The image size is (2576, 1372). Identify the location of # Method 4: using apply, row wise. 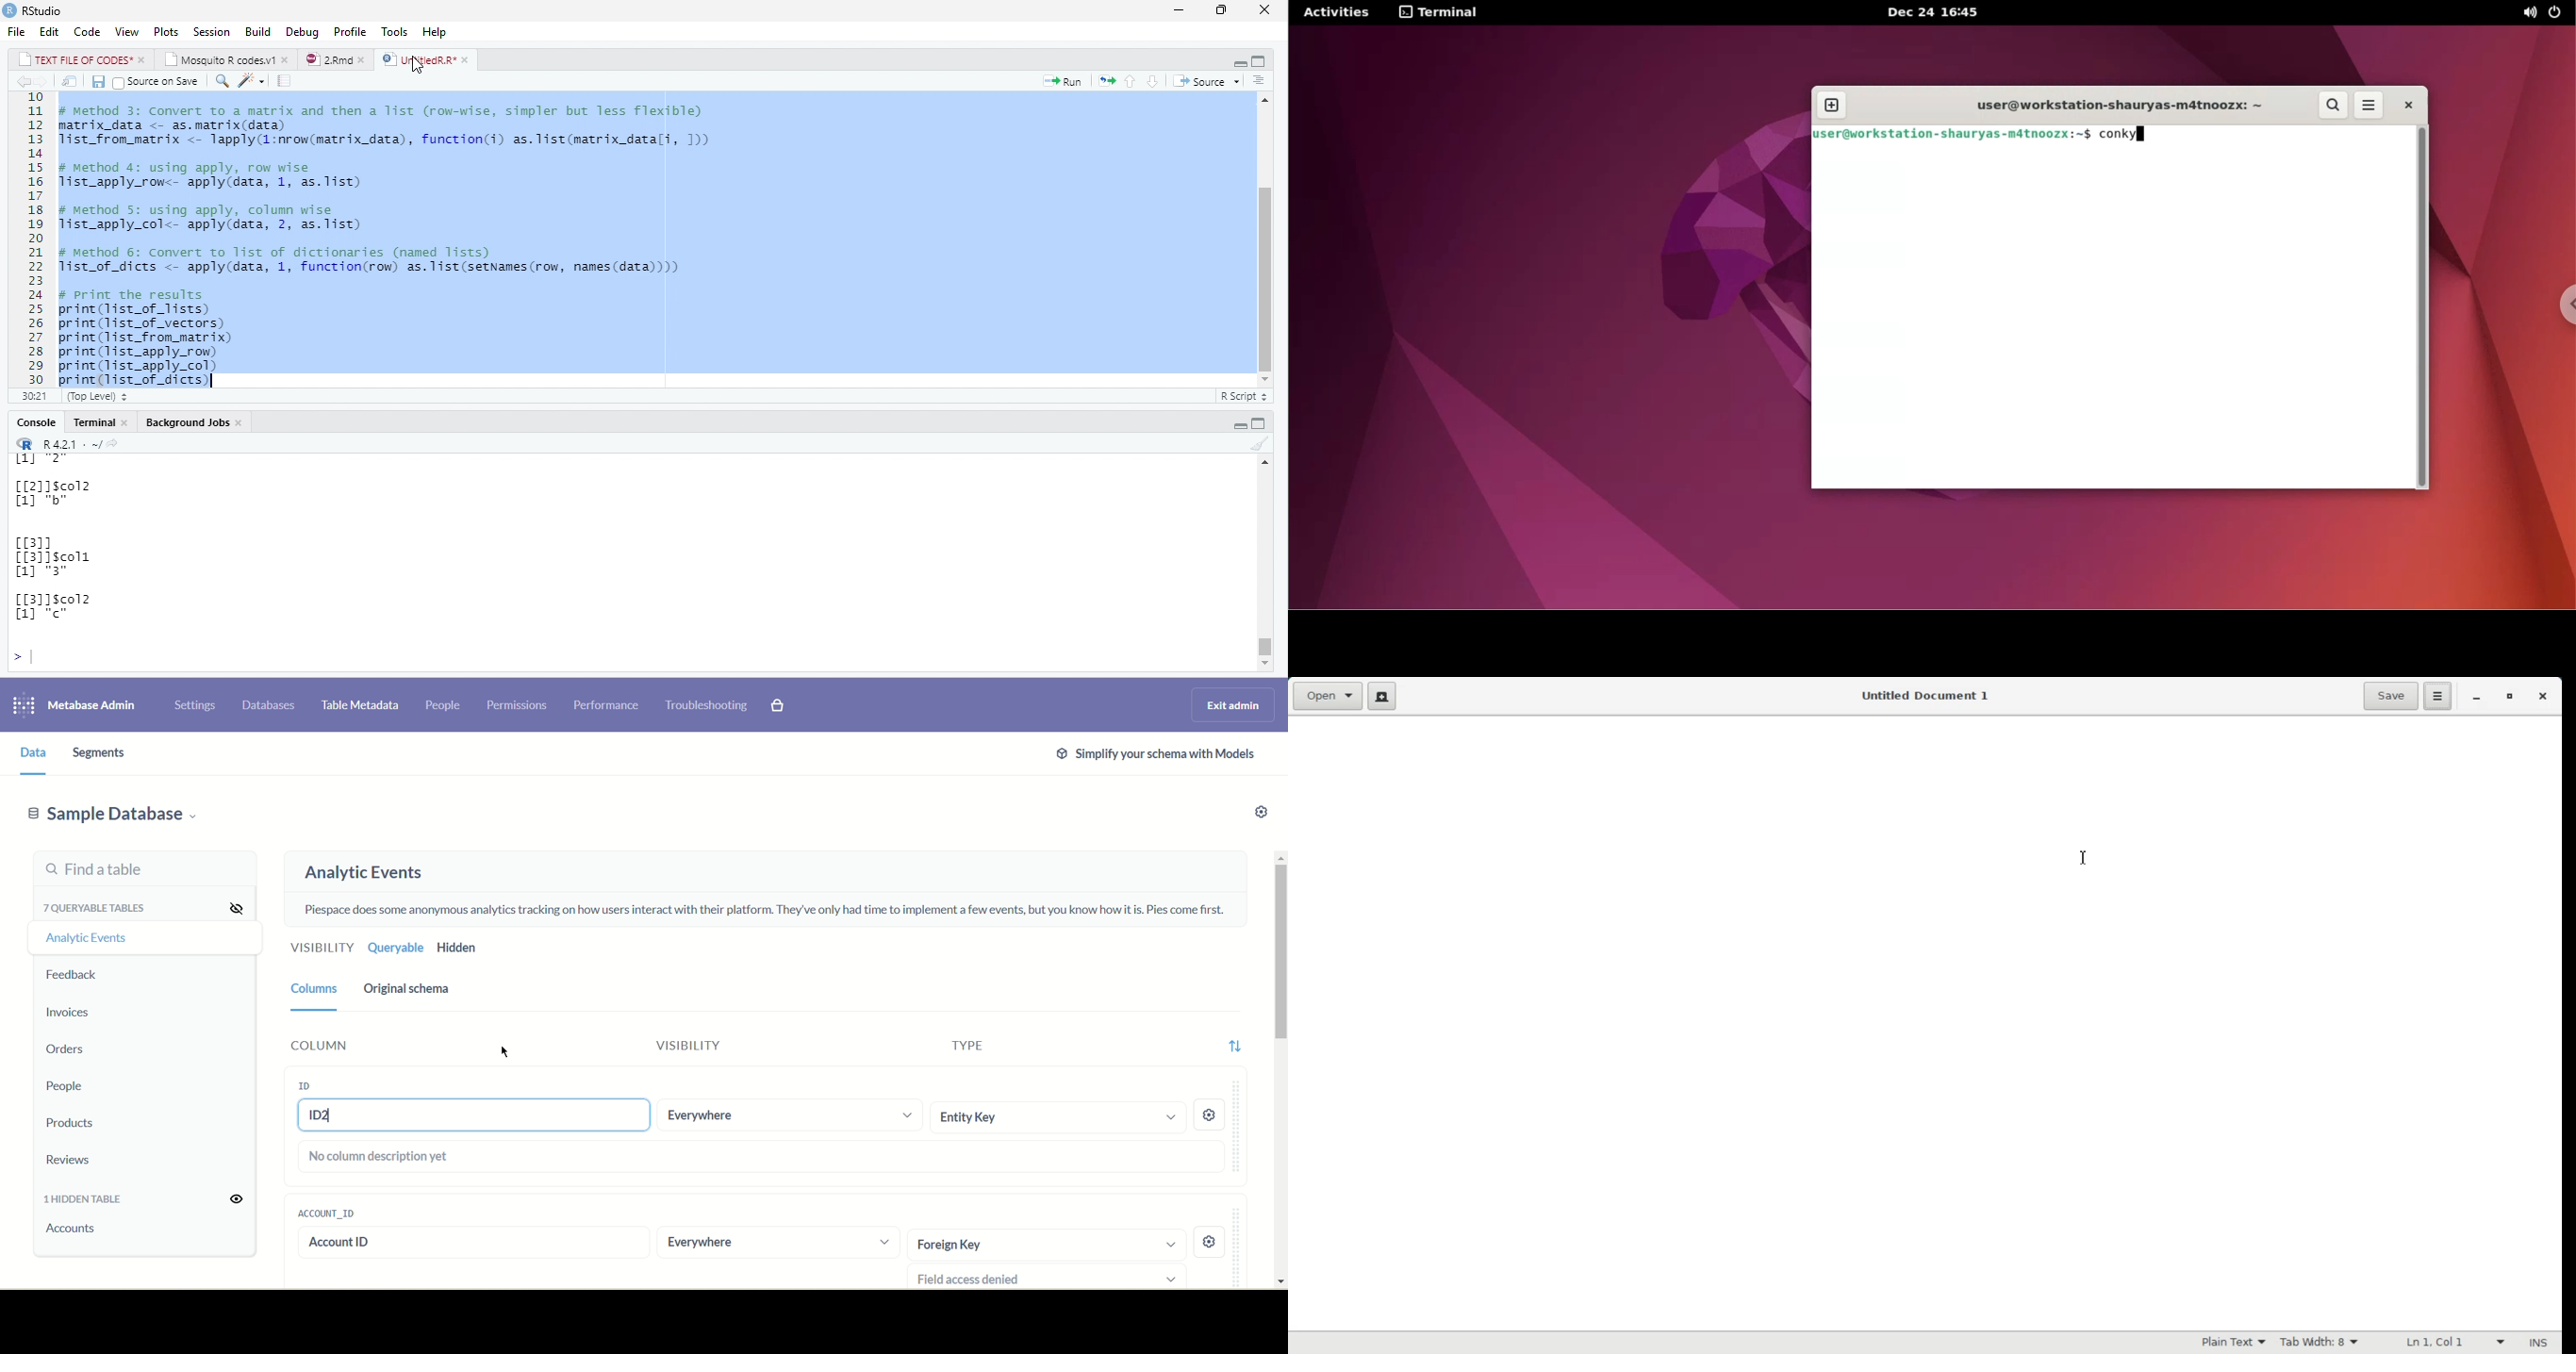
(197, 167).